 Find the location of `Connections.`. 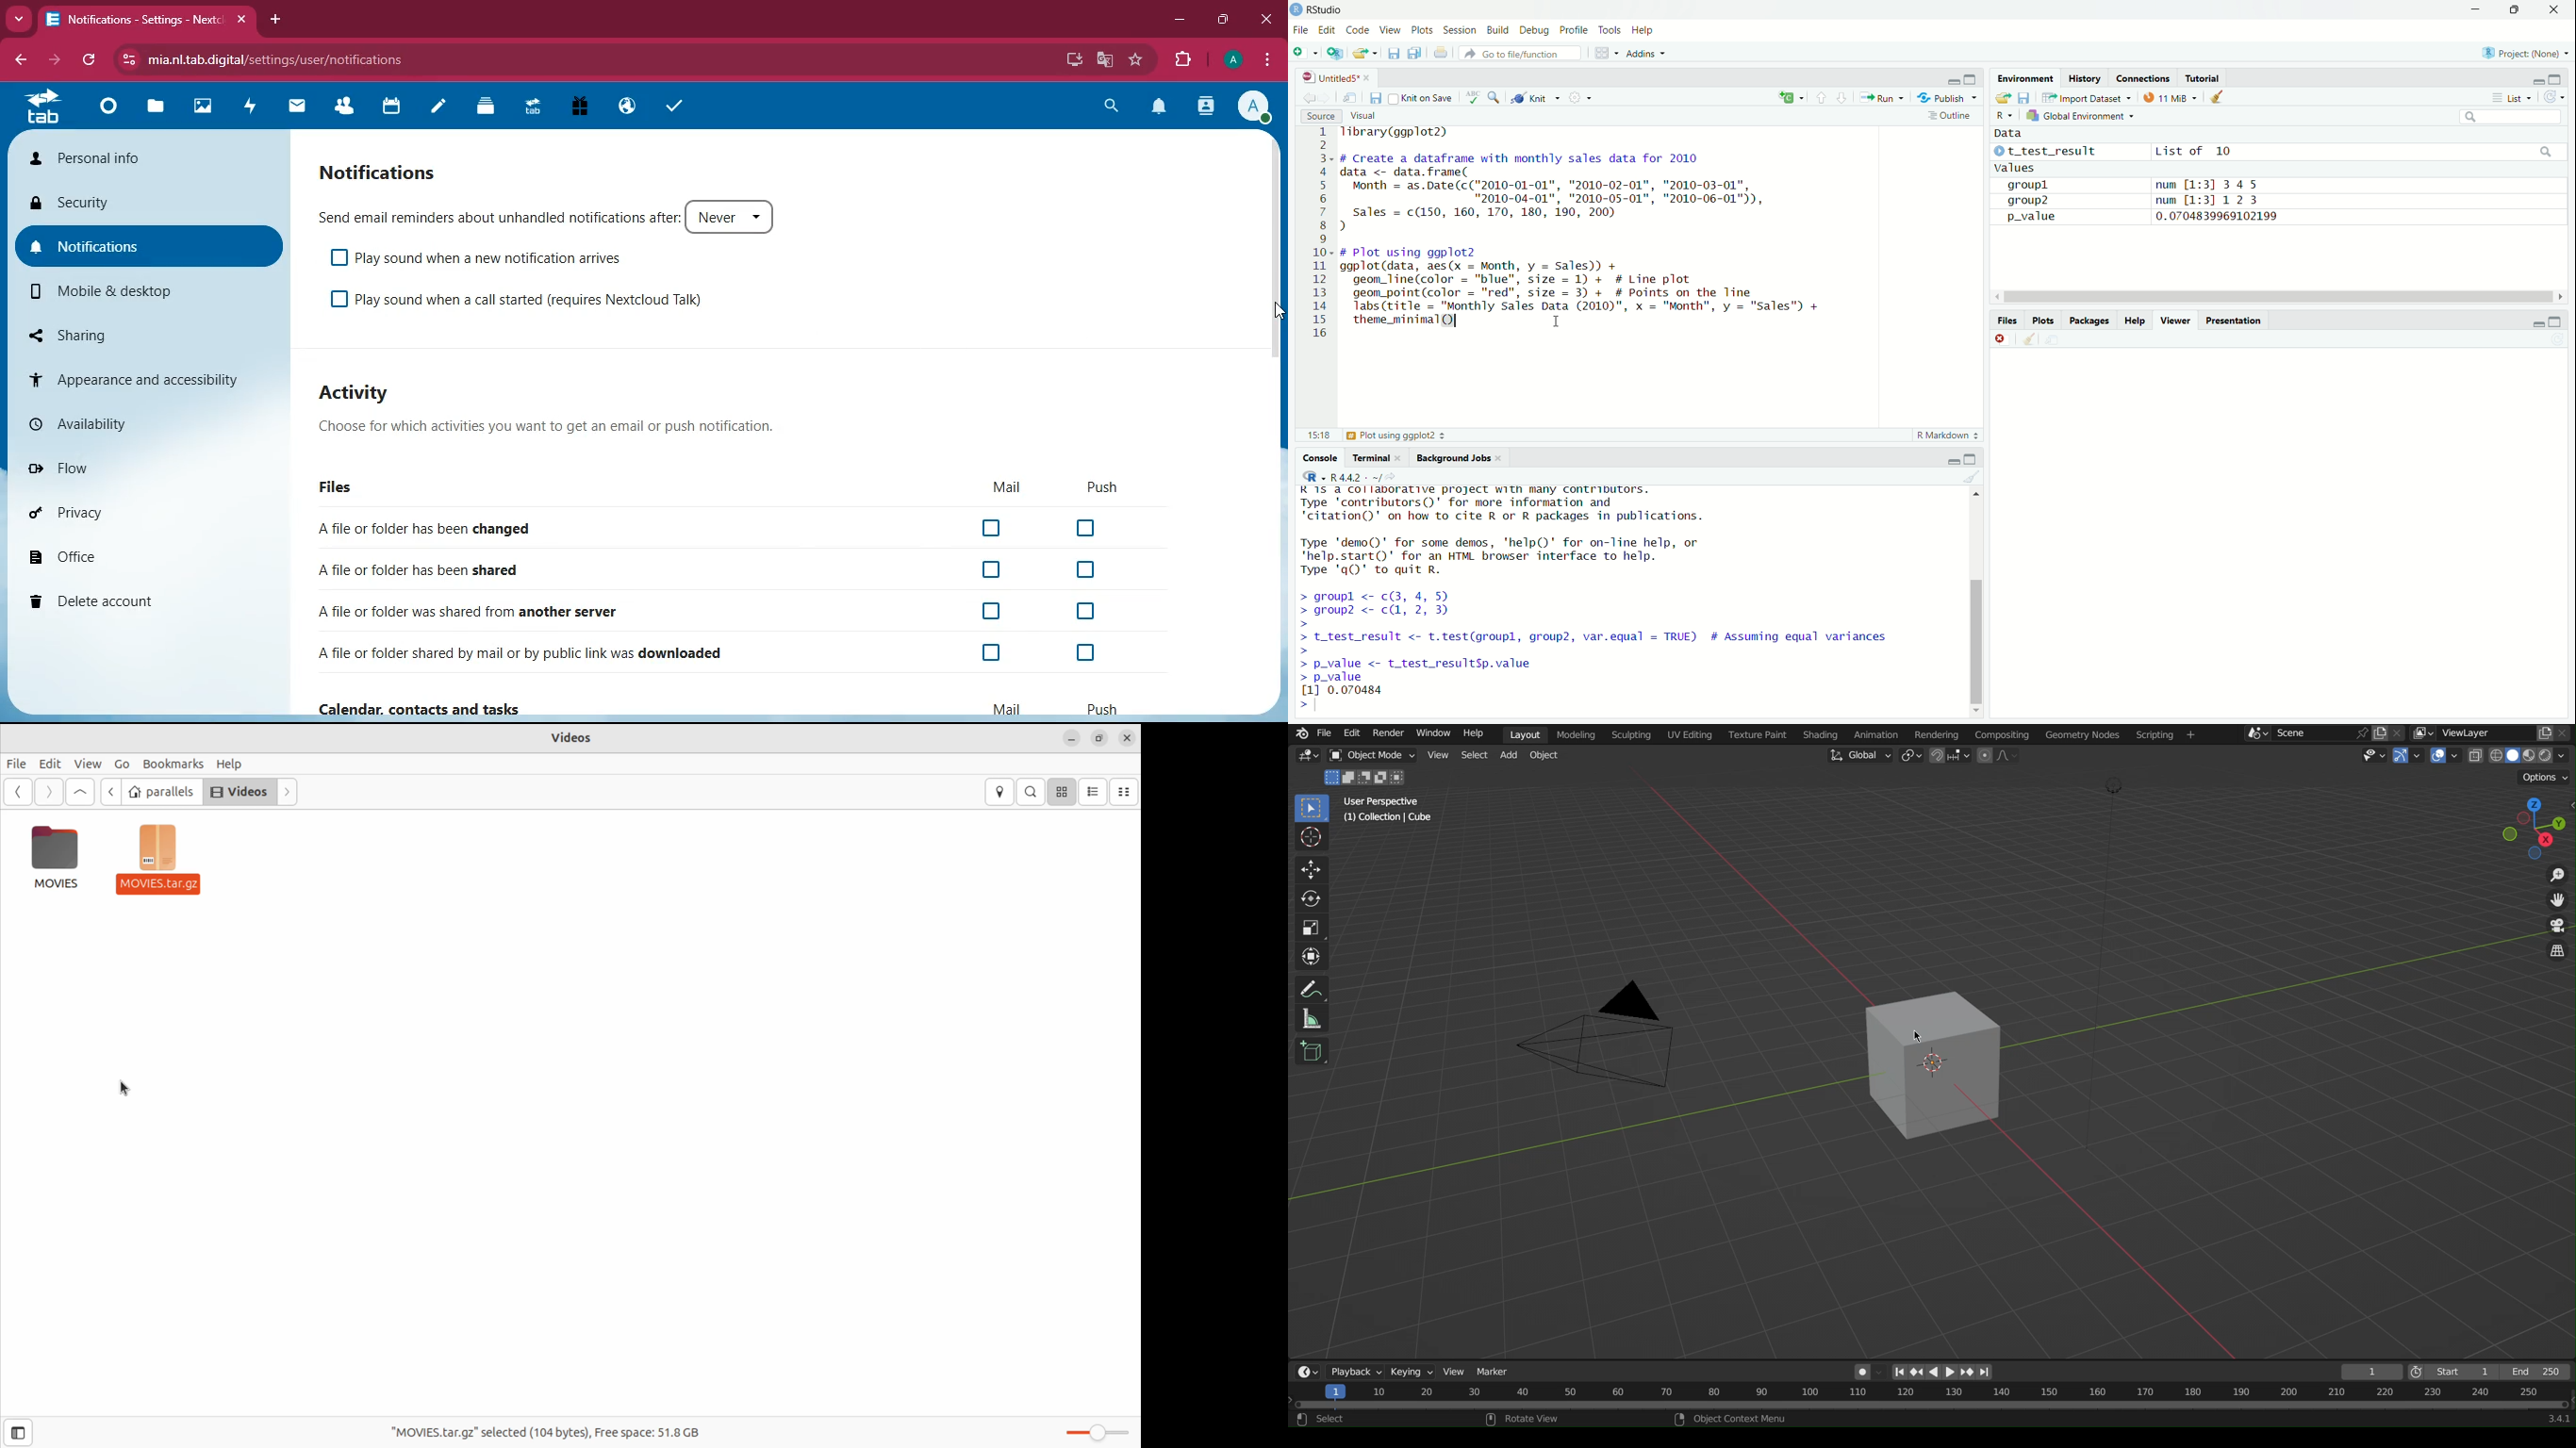

Connections. is located at coordinates (2143, 78).